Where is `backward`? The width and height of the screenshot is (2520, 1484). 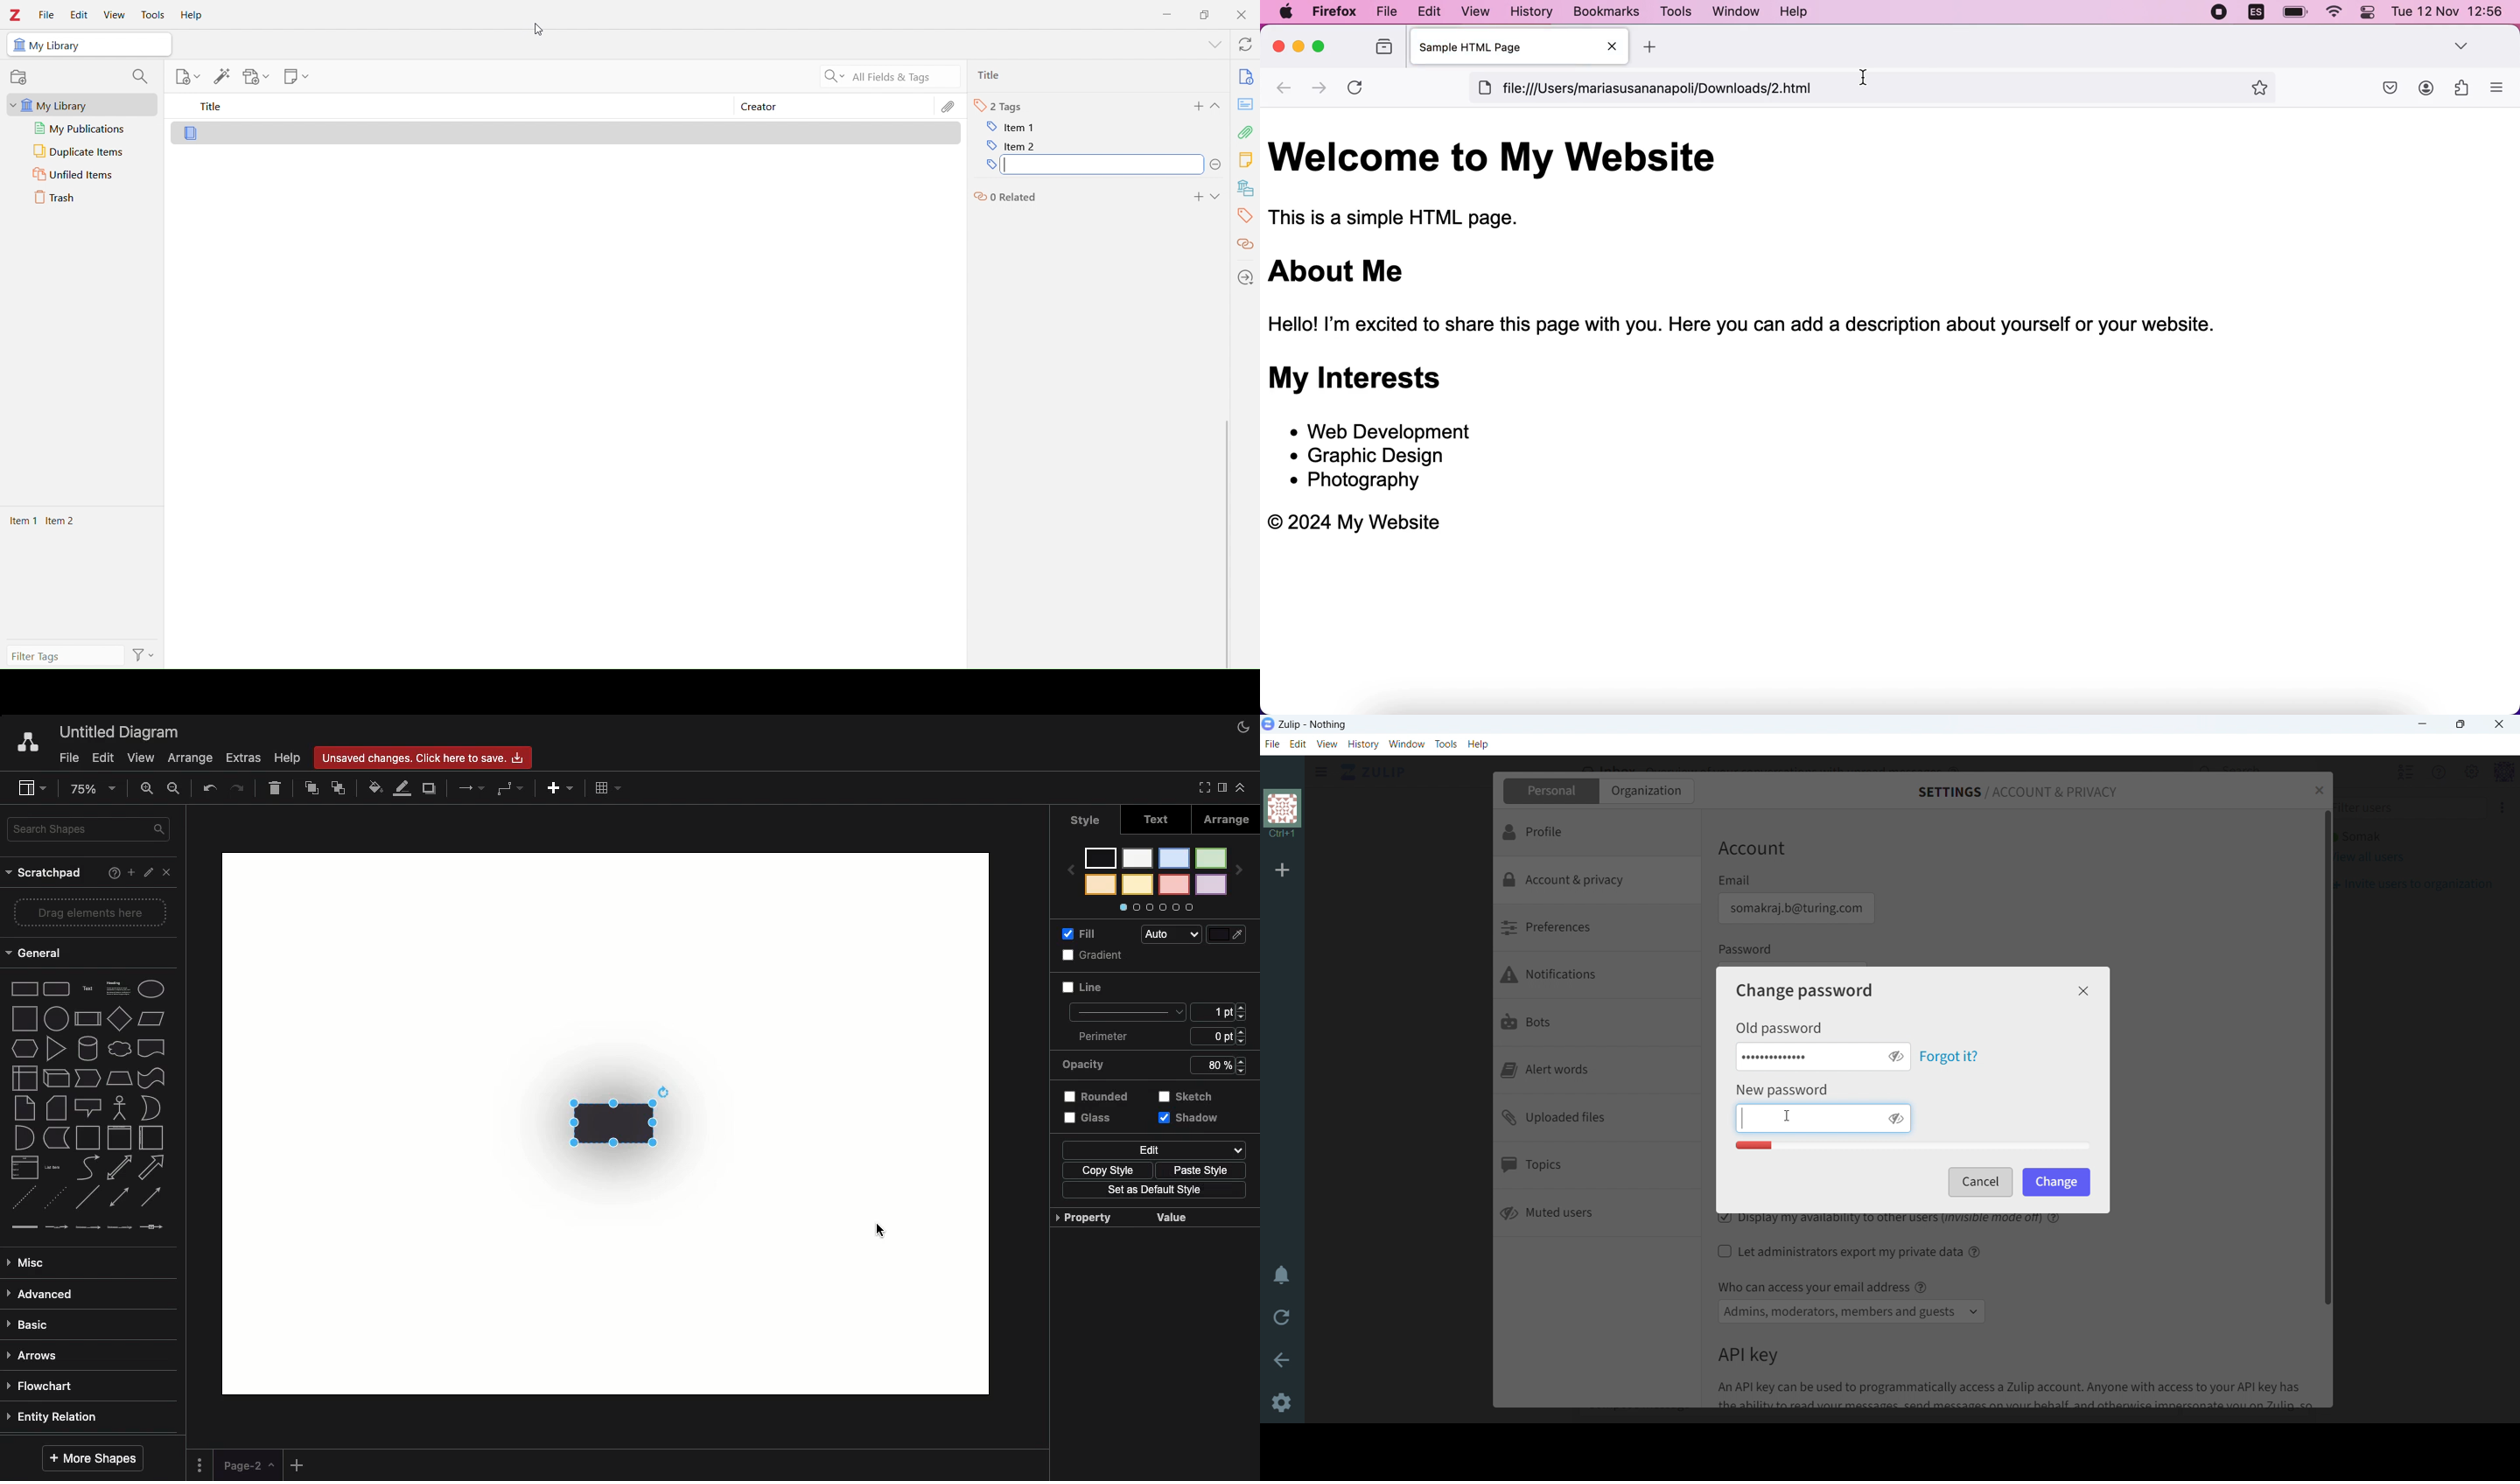
backward is located at coordinates (1286, 92).